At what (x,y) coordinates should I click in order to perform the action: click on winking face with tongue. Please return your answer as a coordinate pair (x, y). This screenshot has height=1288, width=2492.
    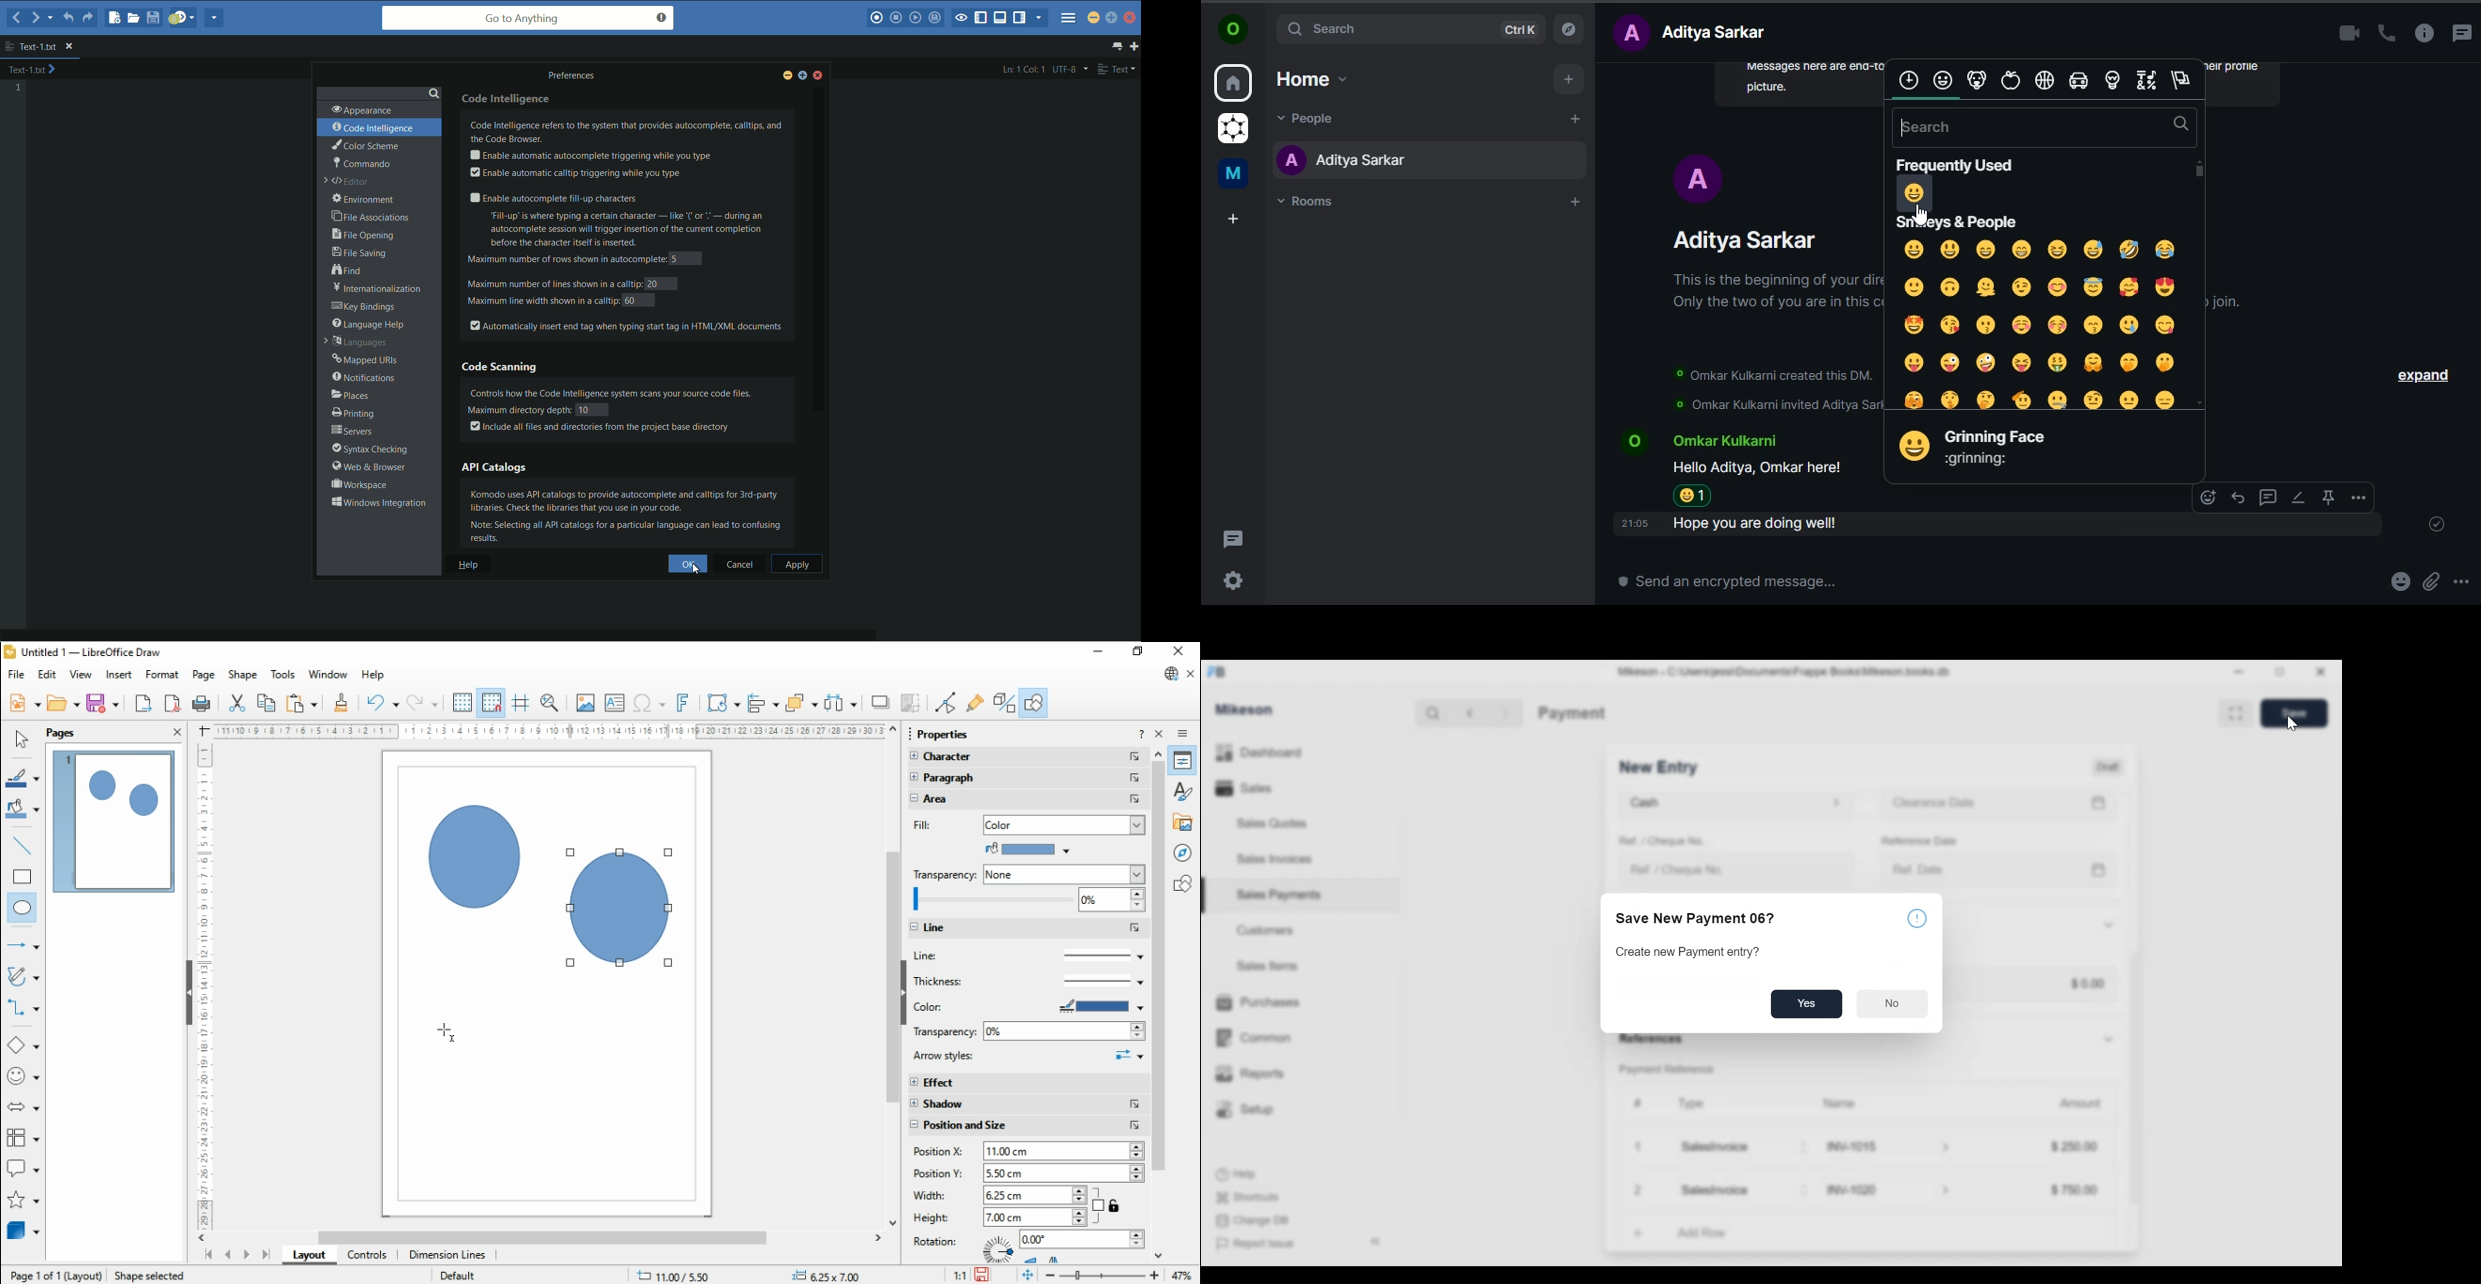
    Looking at the image, I should click on (1949, 362).